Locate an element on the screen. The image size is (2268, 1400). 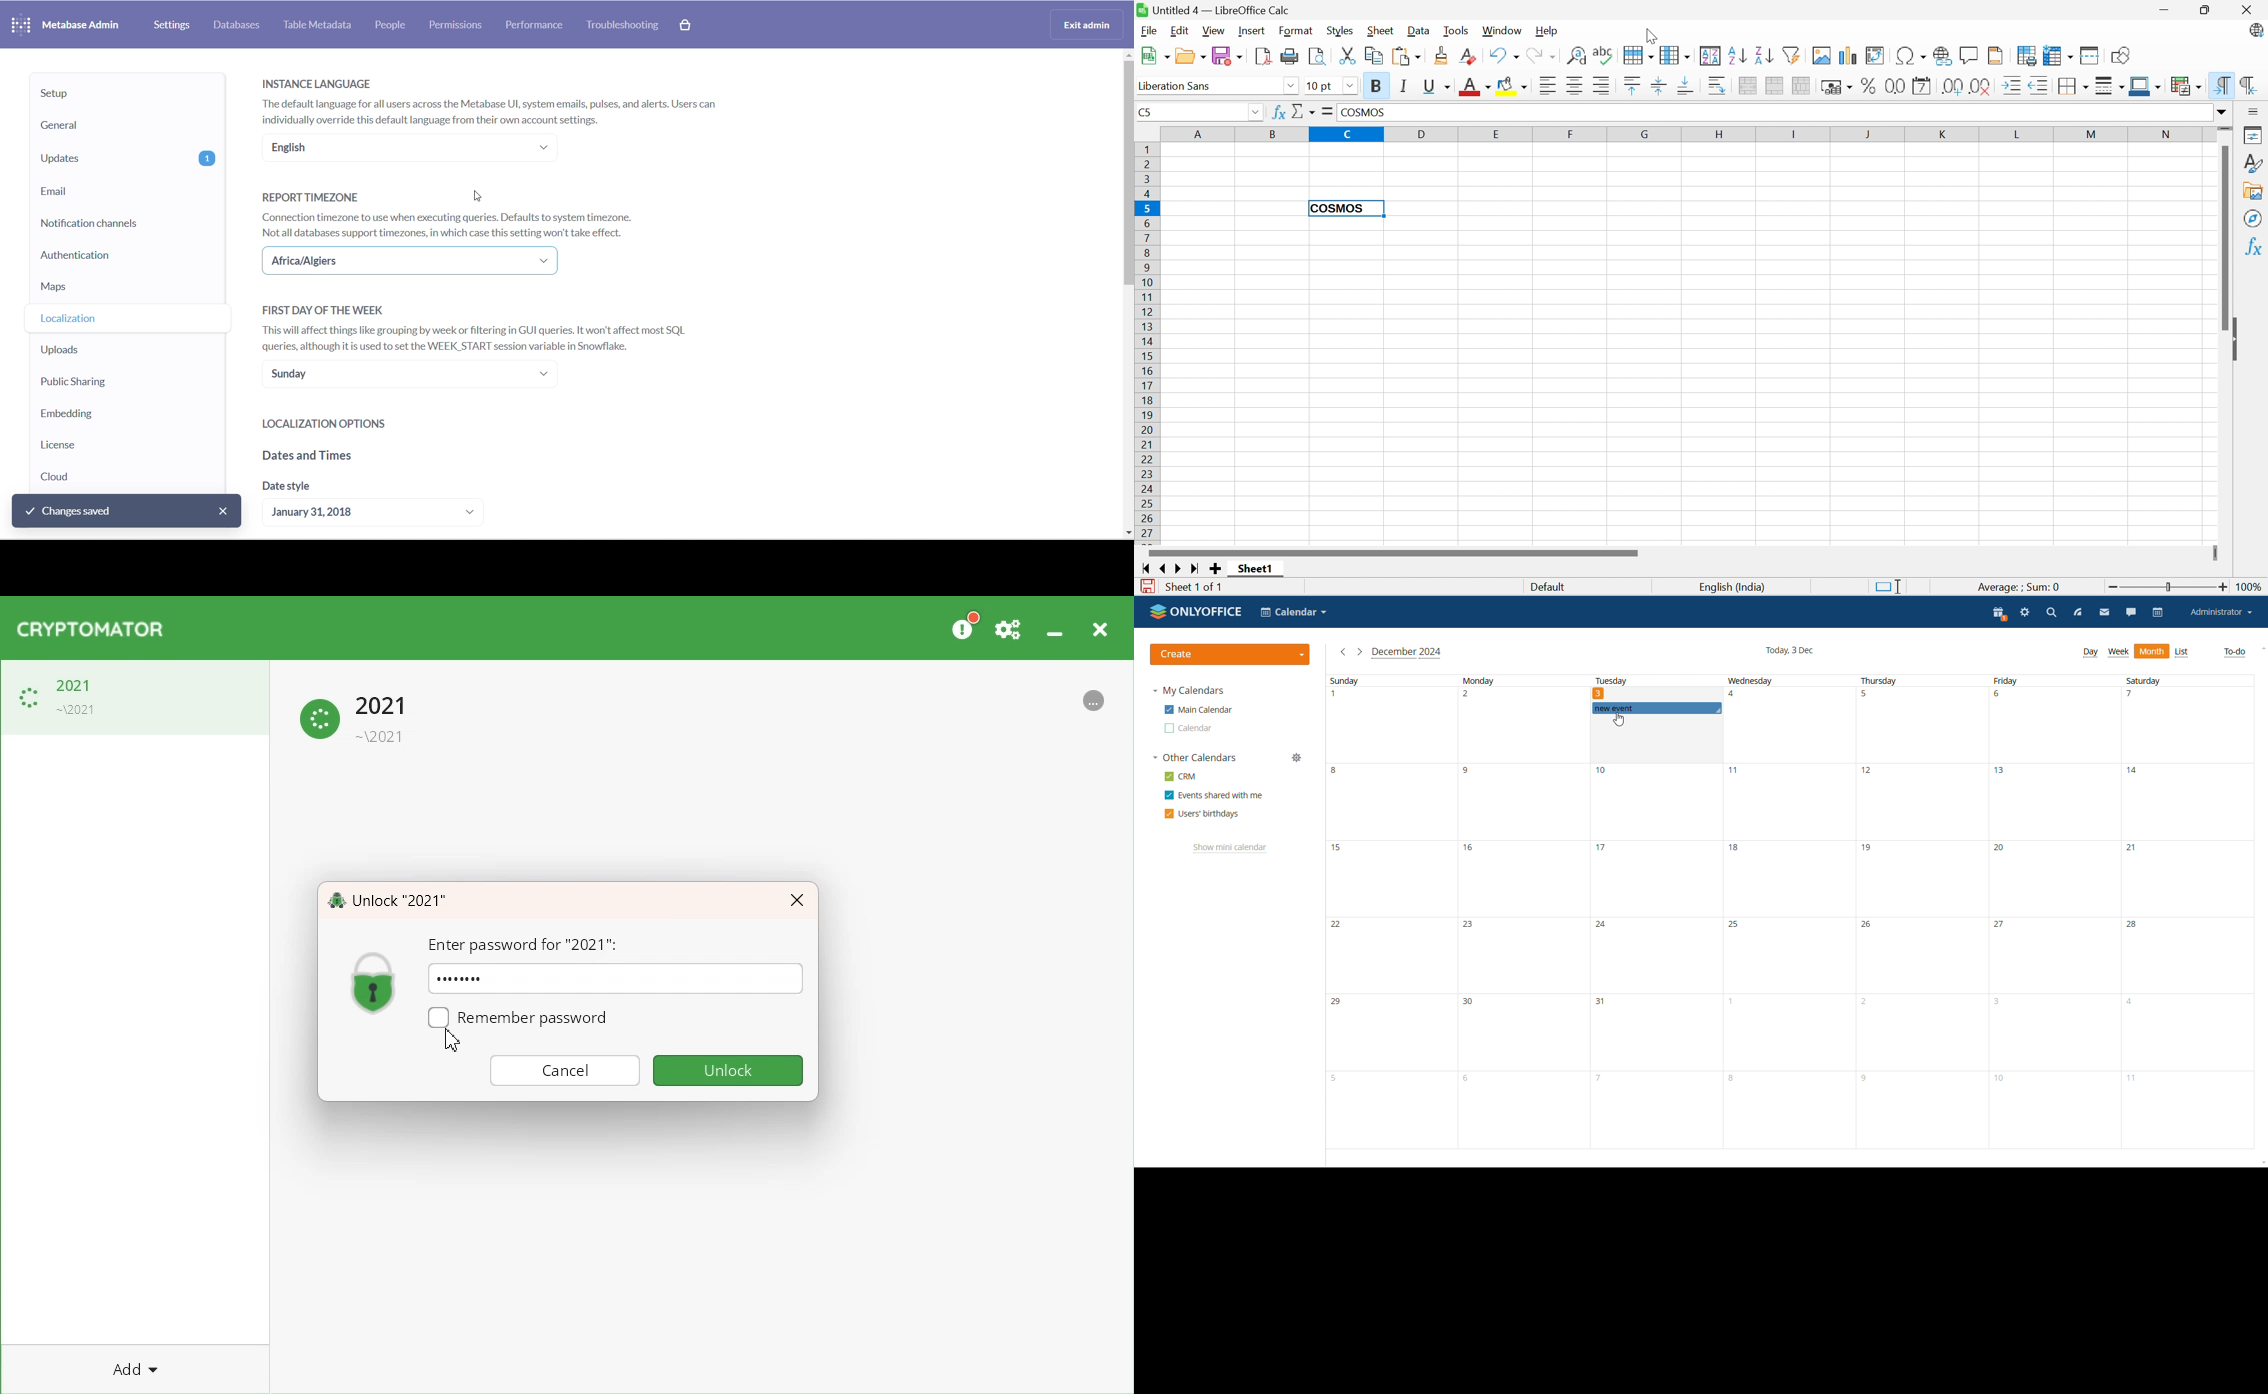
TROUBLESHOOTING is located at coordinates (625, 27).